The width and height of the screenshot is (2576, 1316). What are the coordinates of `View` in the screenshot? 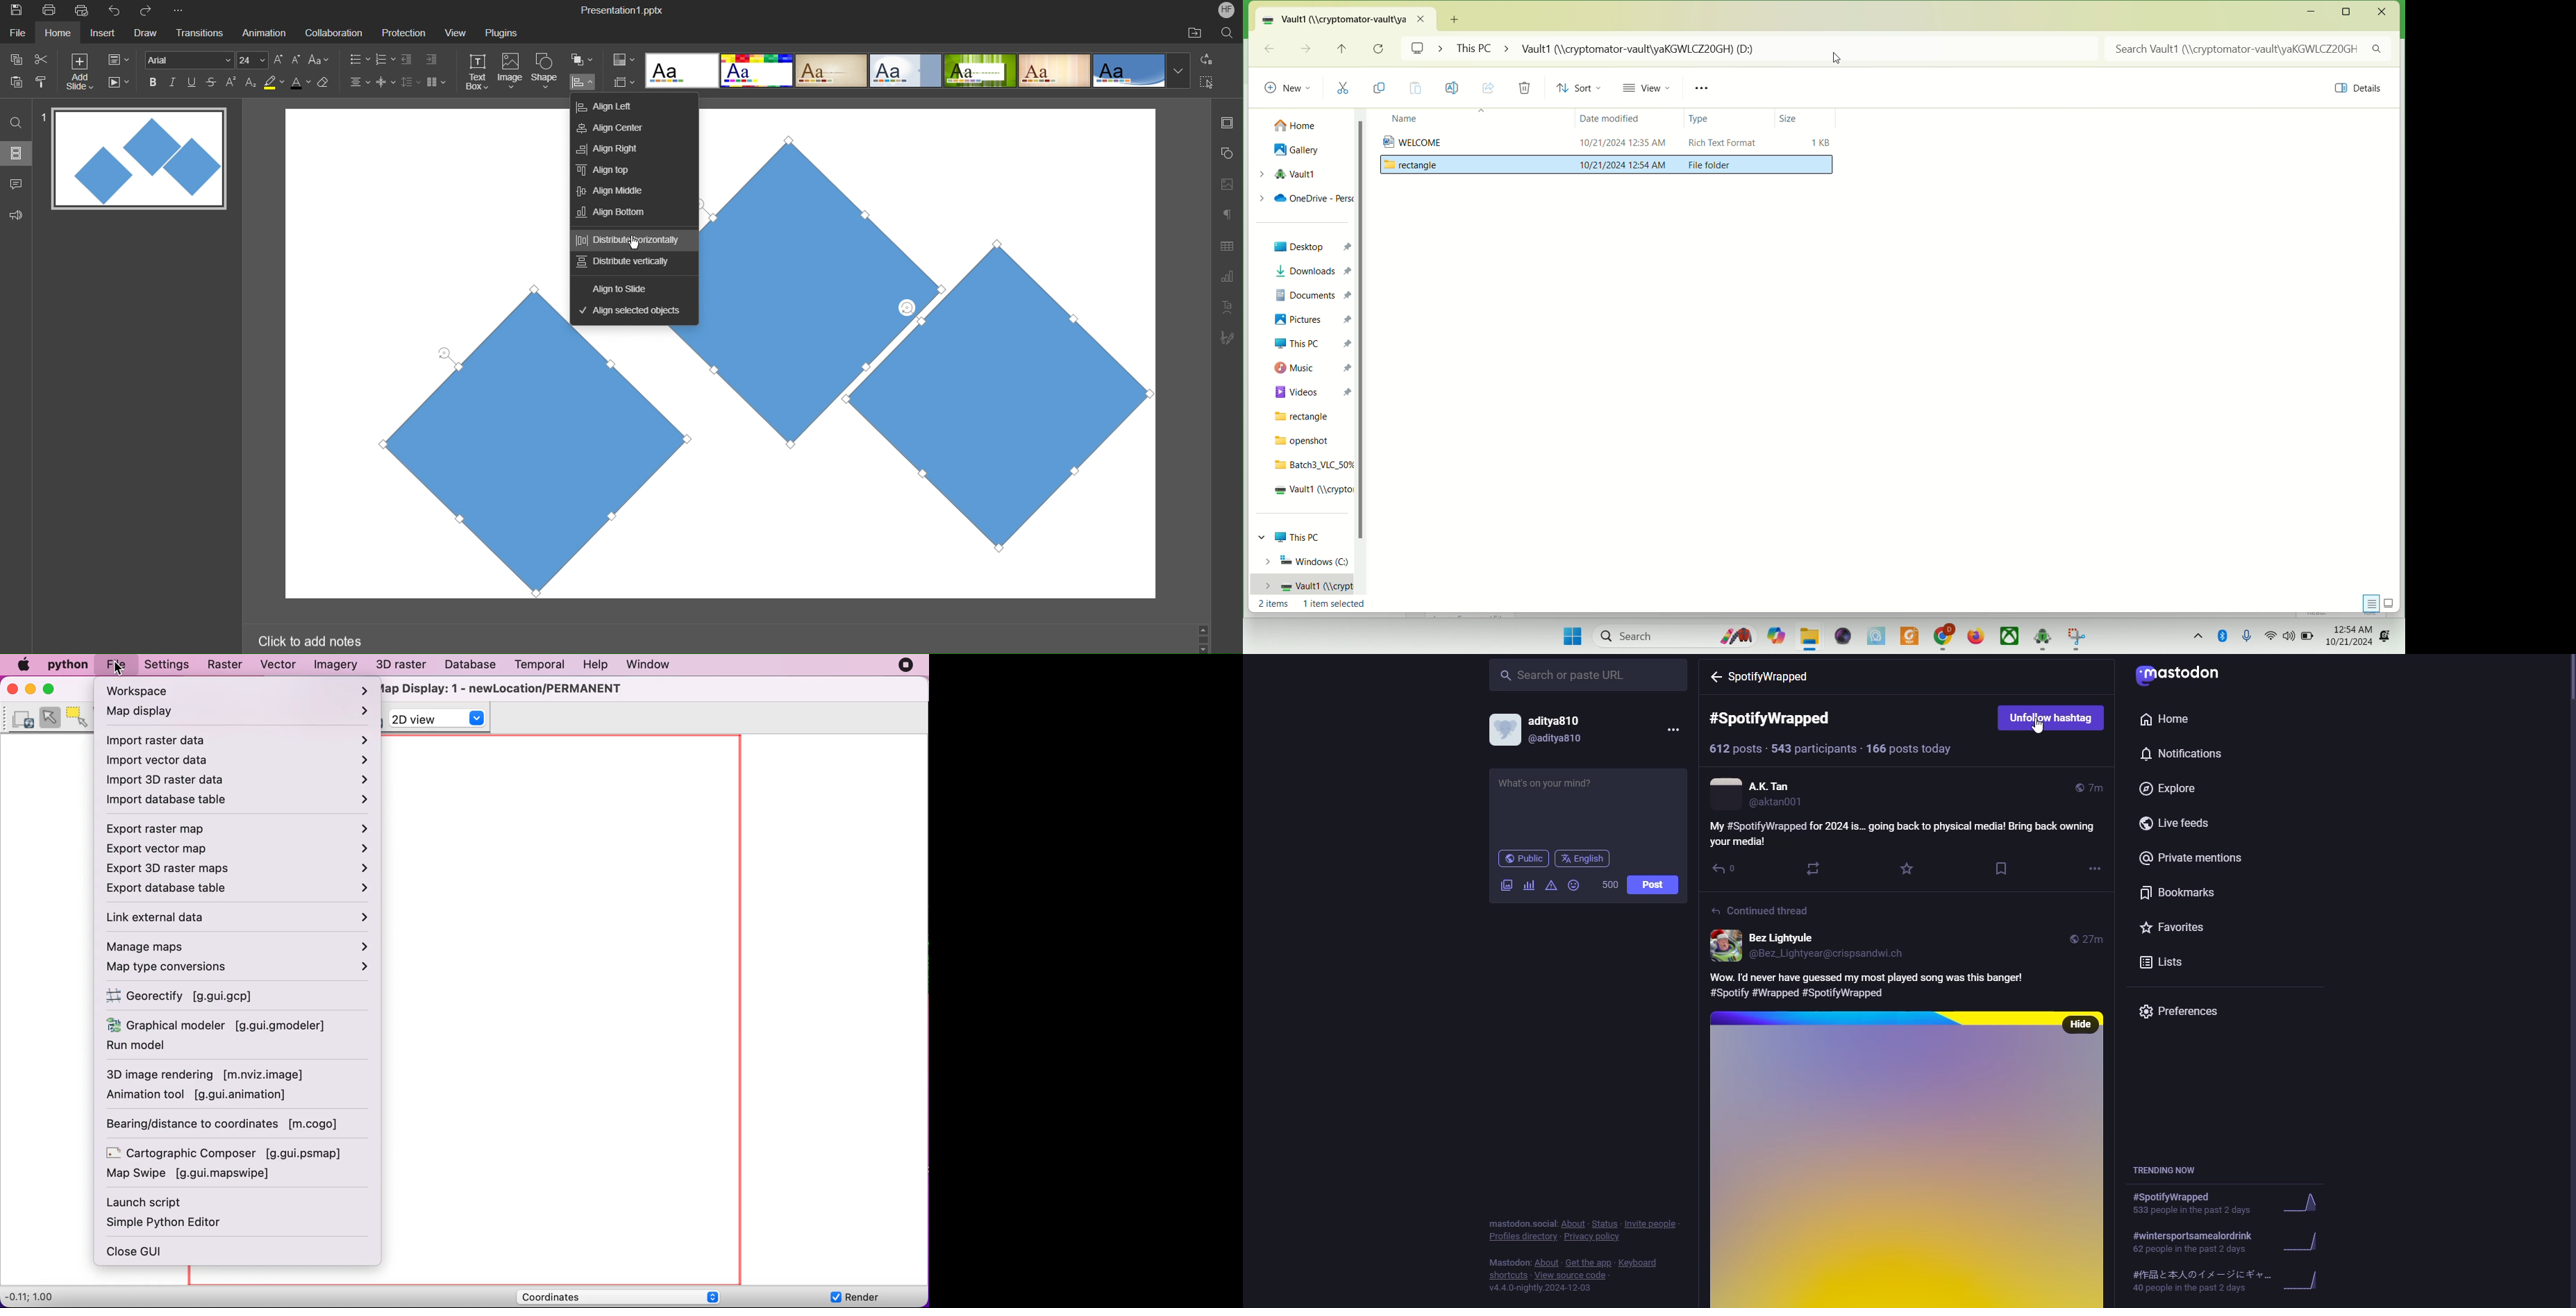 It's located at (452, 32).